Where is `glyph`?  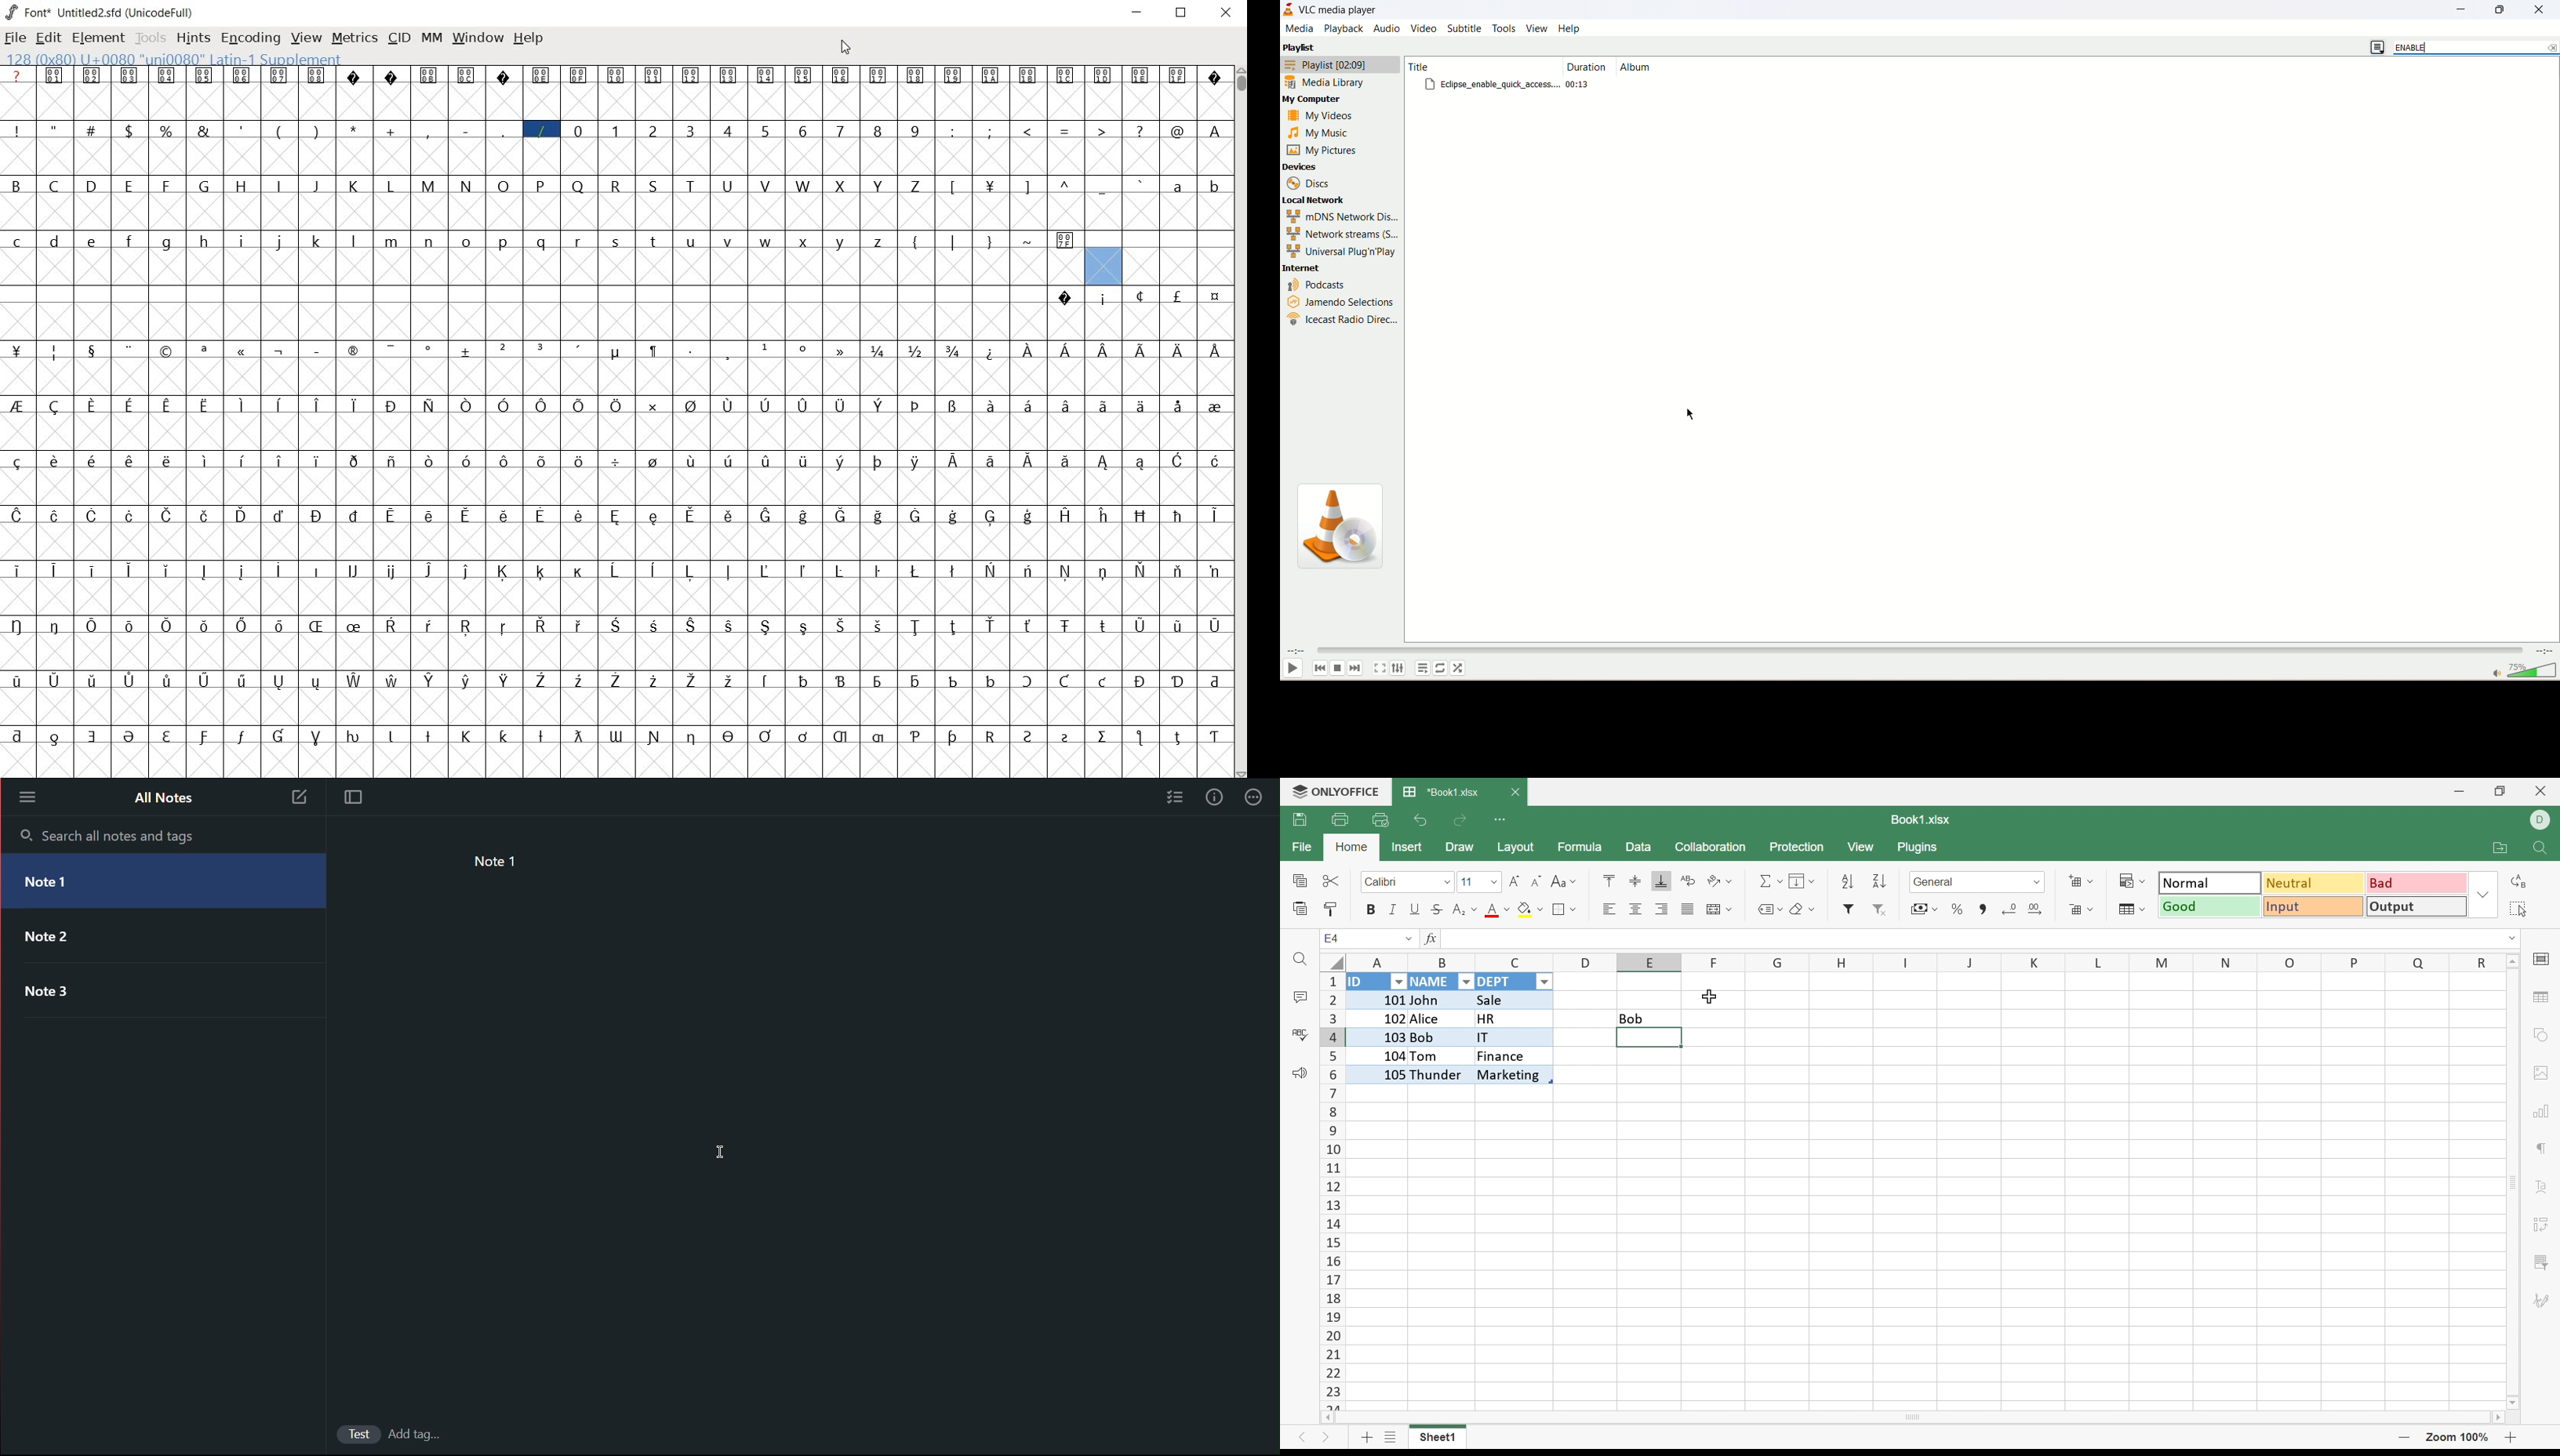
glyph is located at coordinates (53, 128).